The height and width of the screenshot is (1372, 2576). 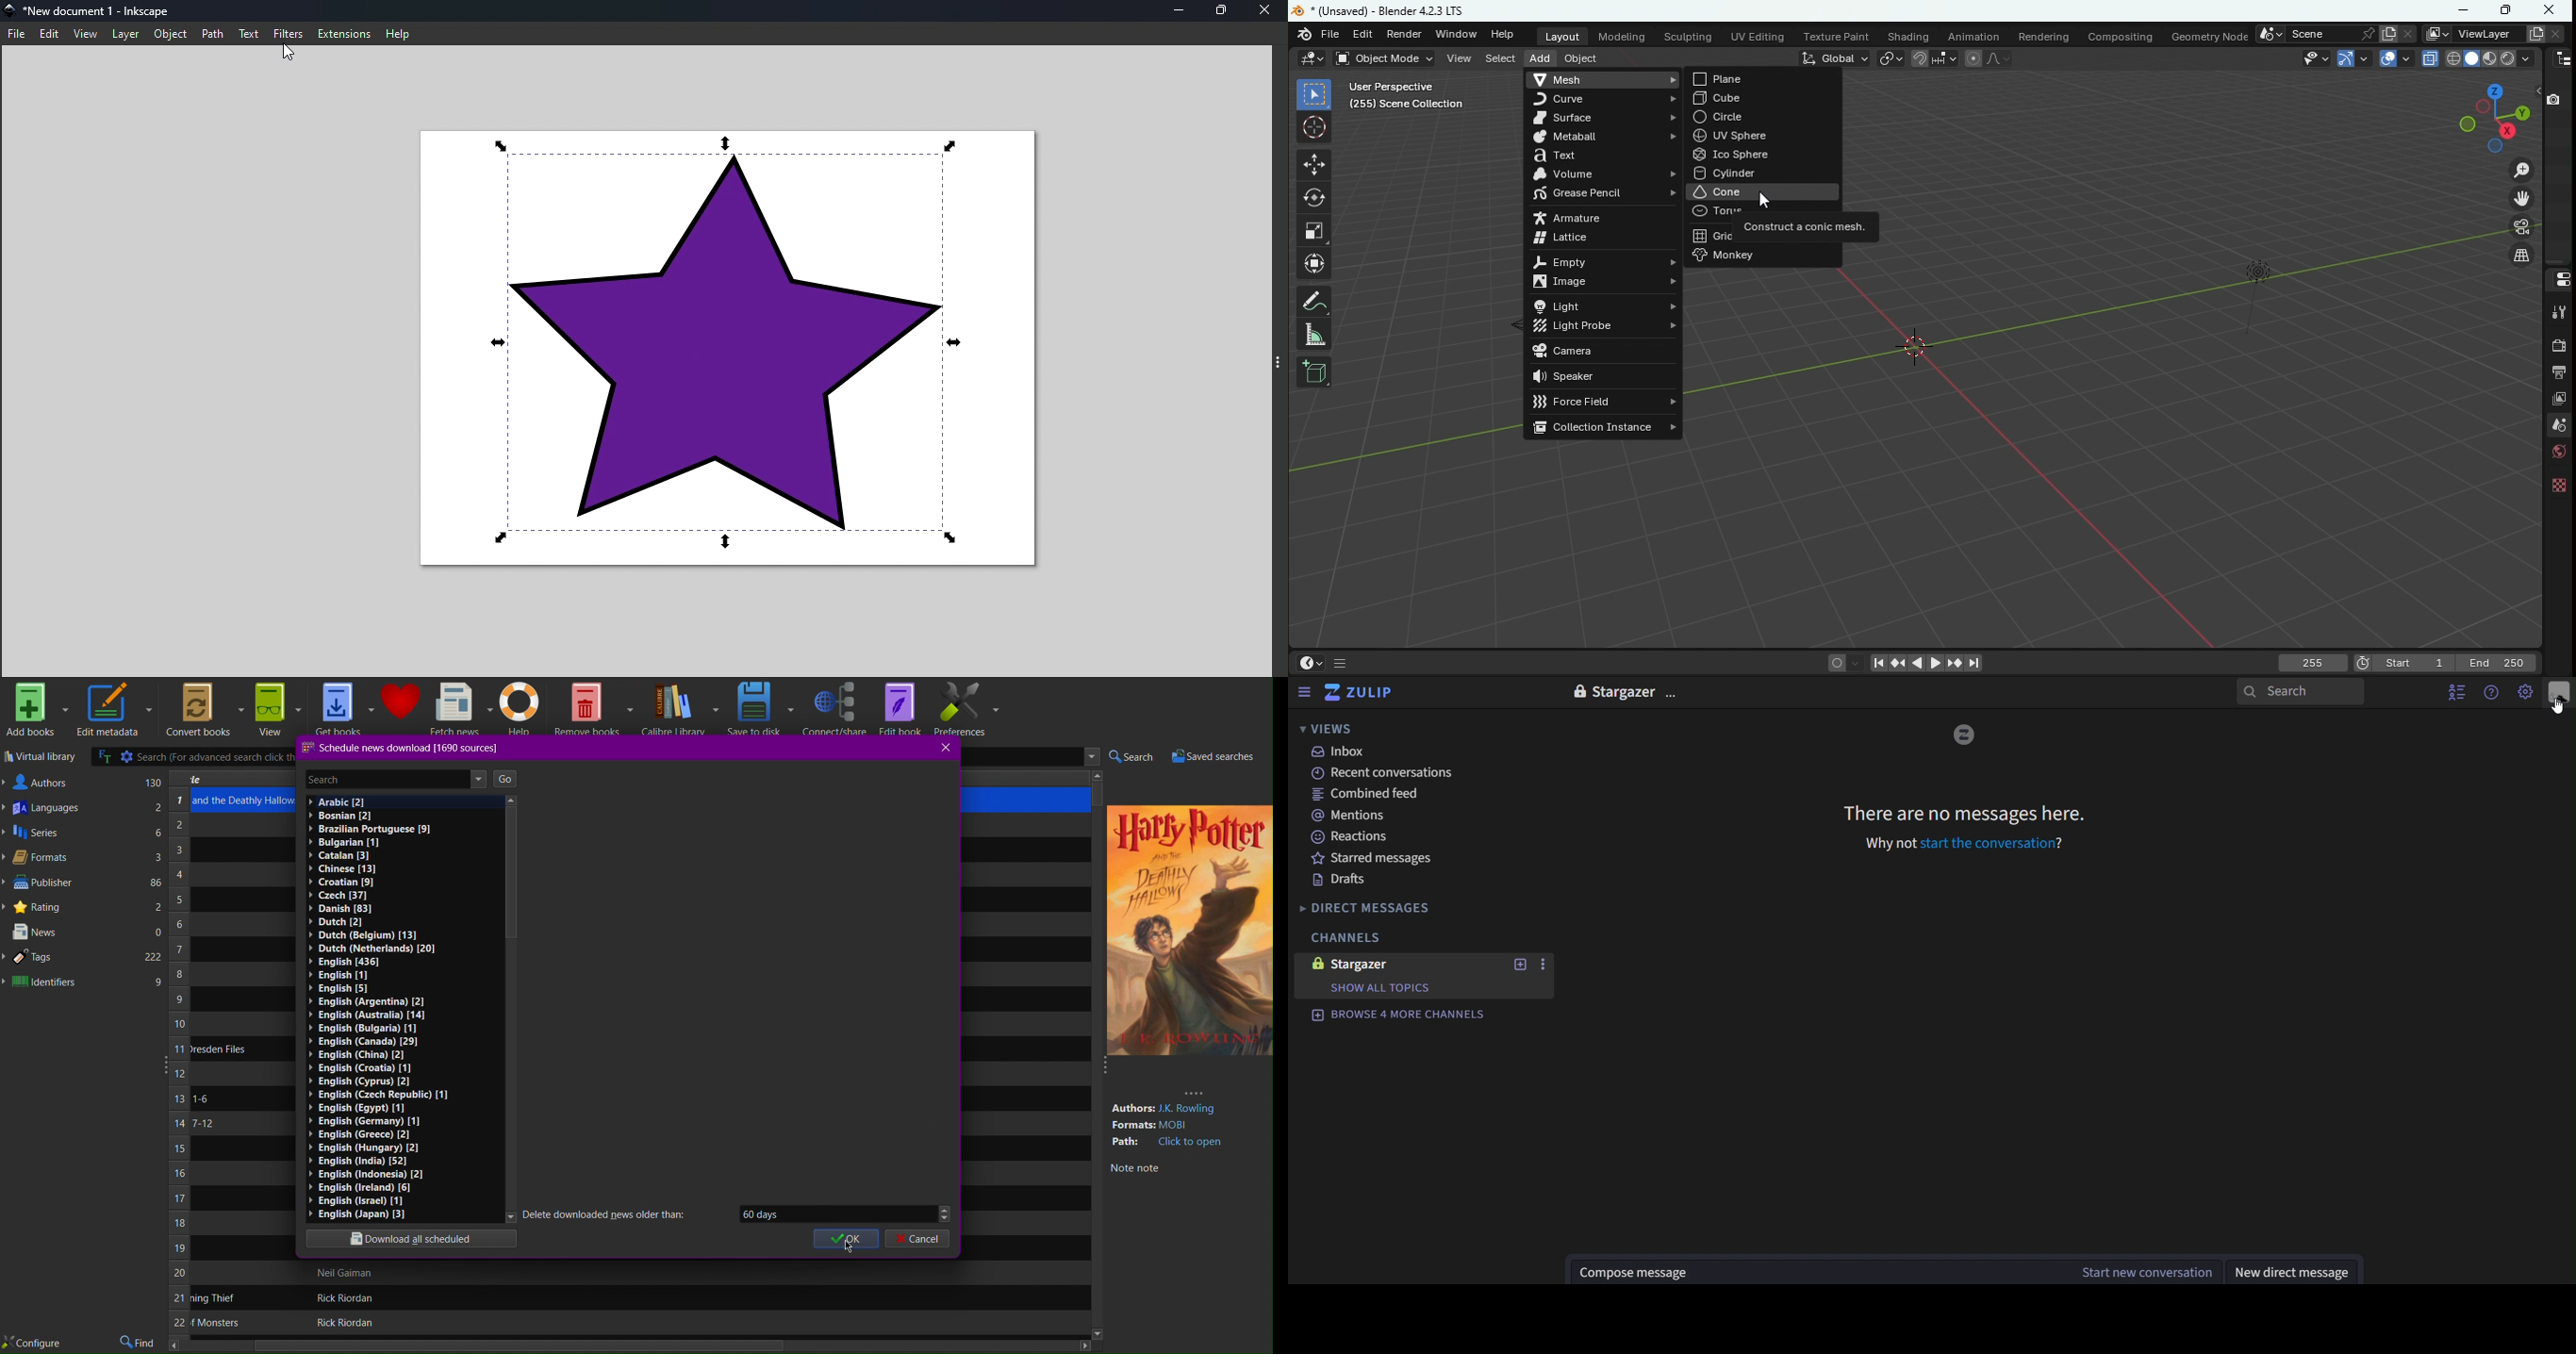 What do you see at coordinates (1973, 36) in the screenshot?
I see `Animation` at bounding box center [1973, 36].